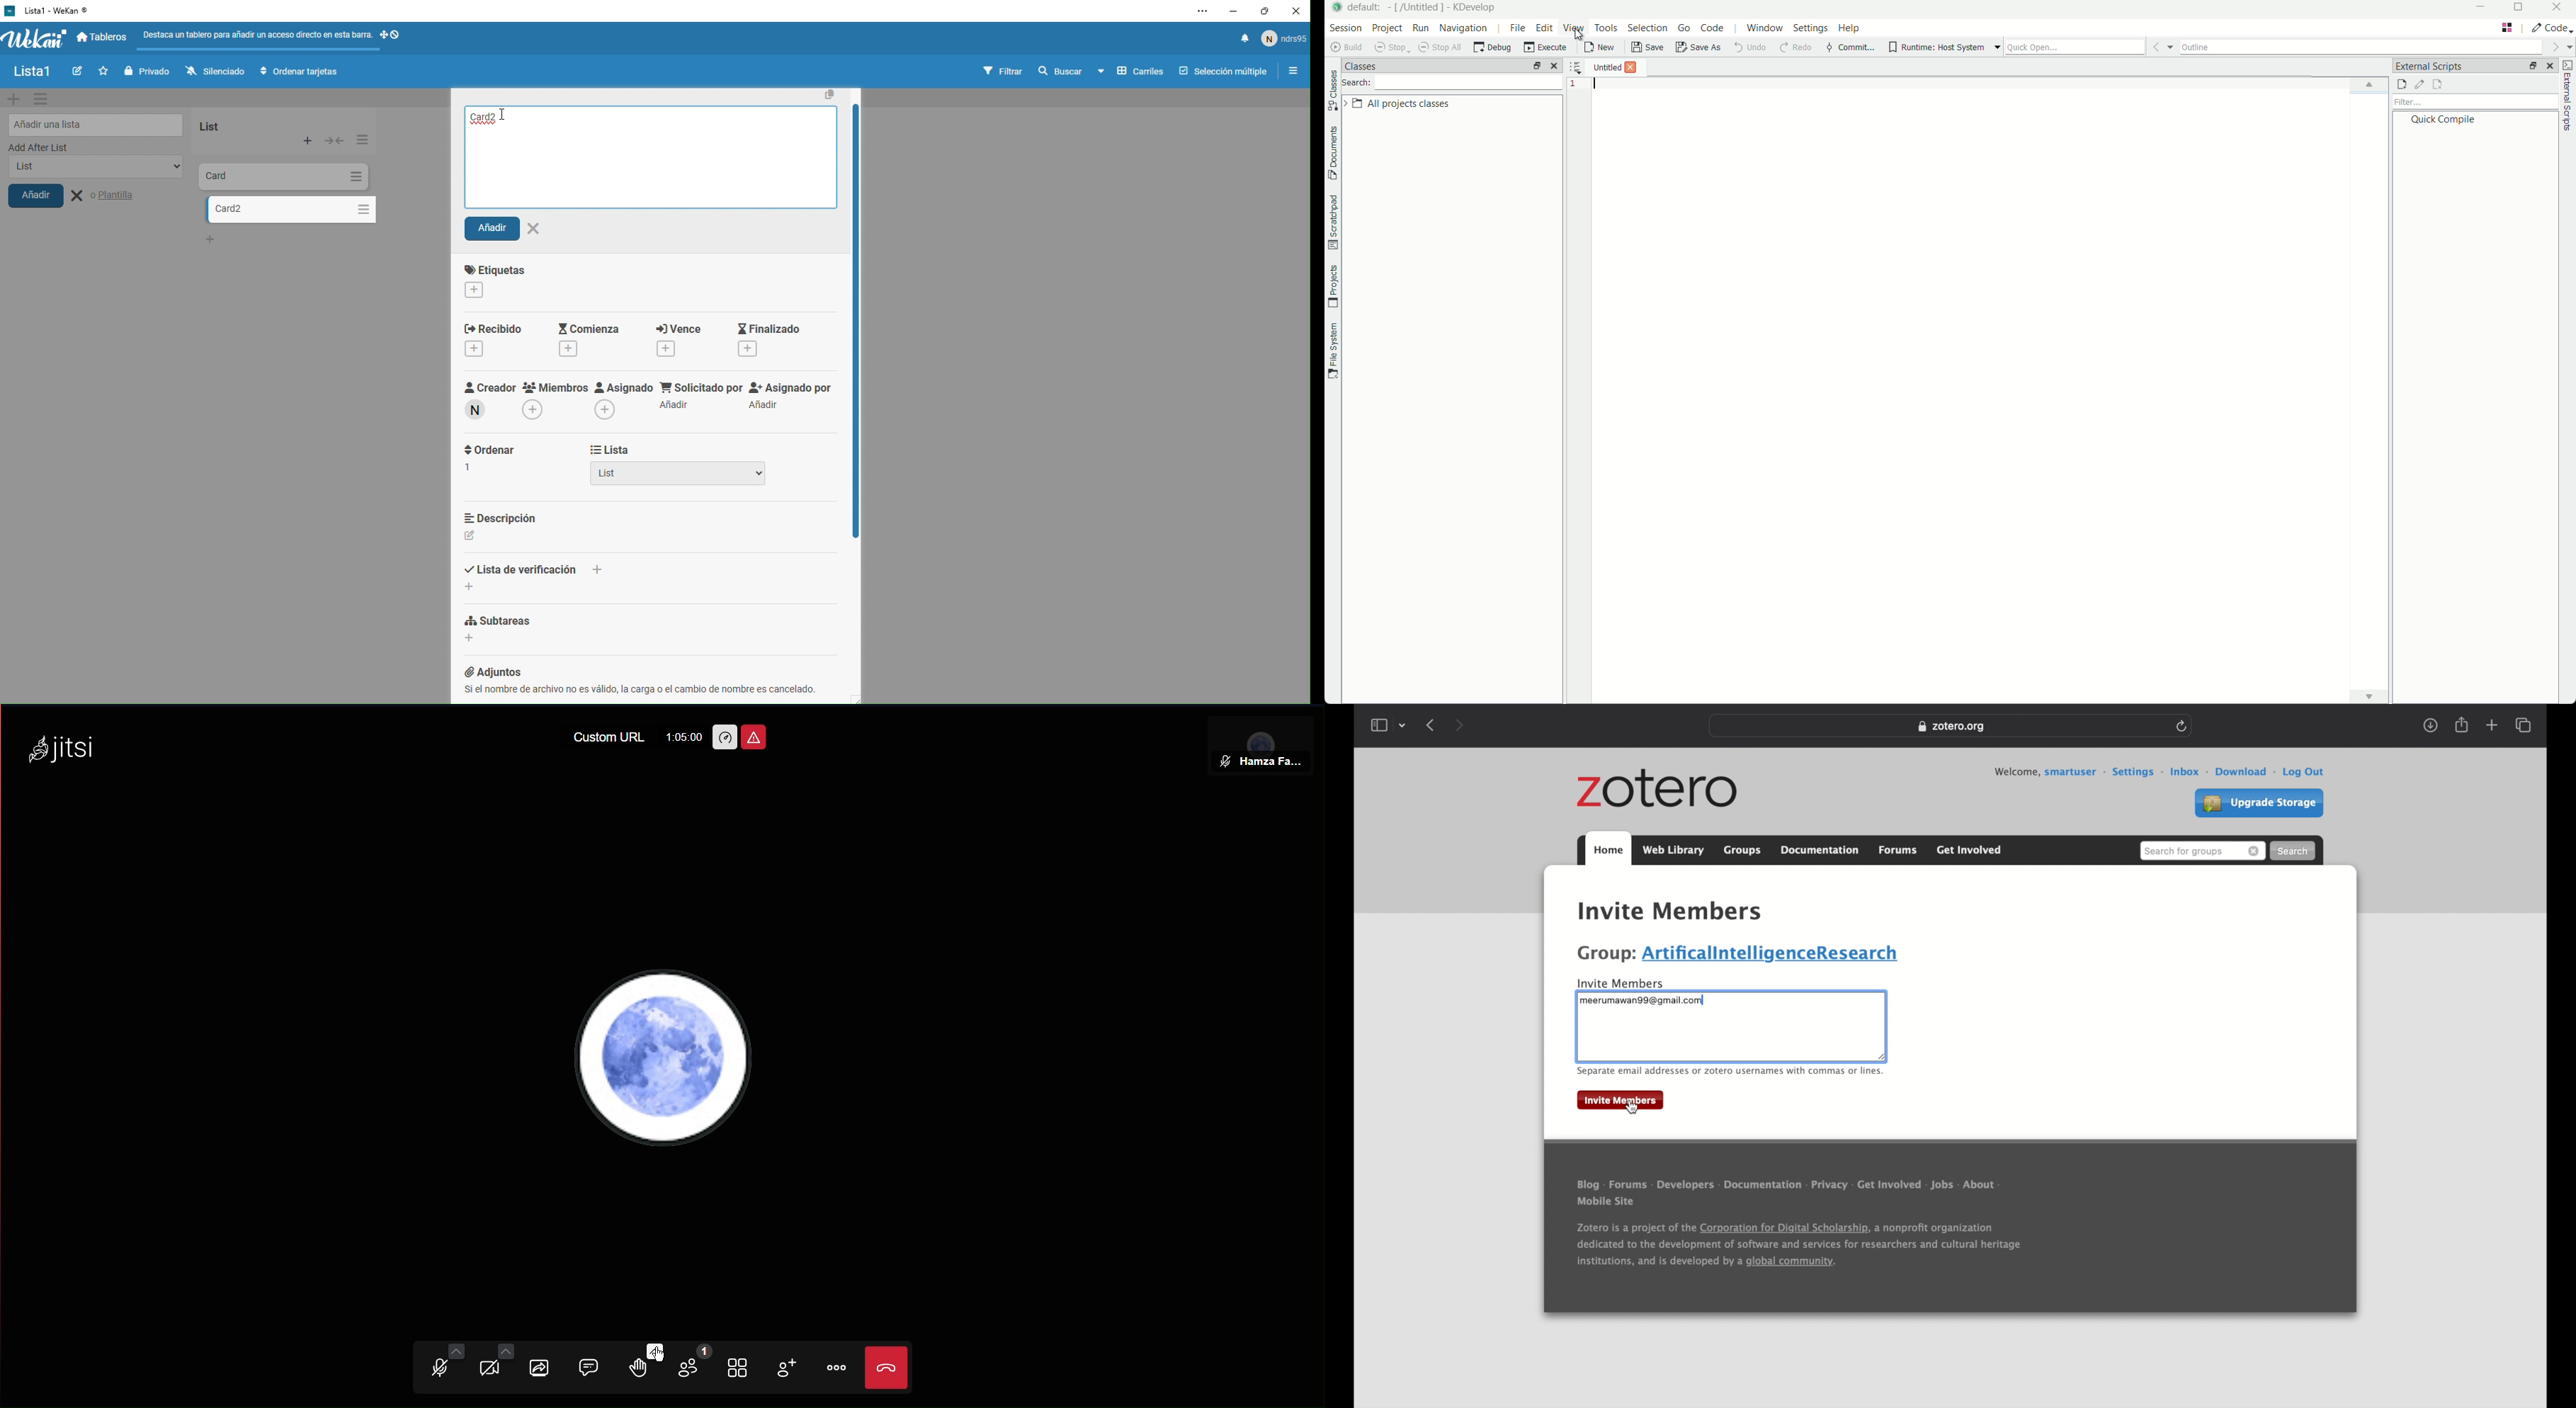 The width and height of the screenshot is (2576, 1428). What do you see at coordinates (2247, 772) in the screenshot?
I see `download` at bounding box center [2247, 772].